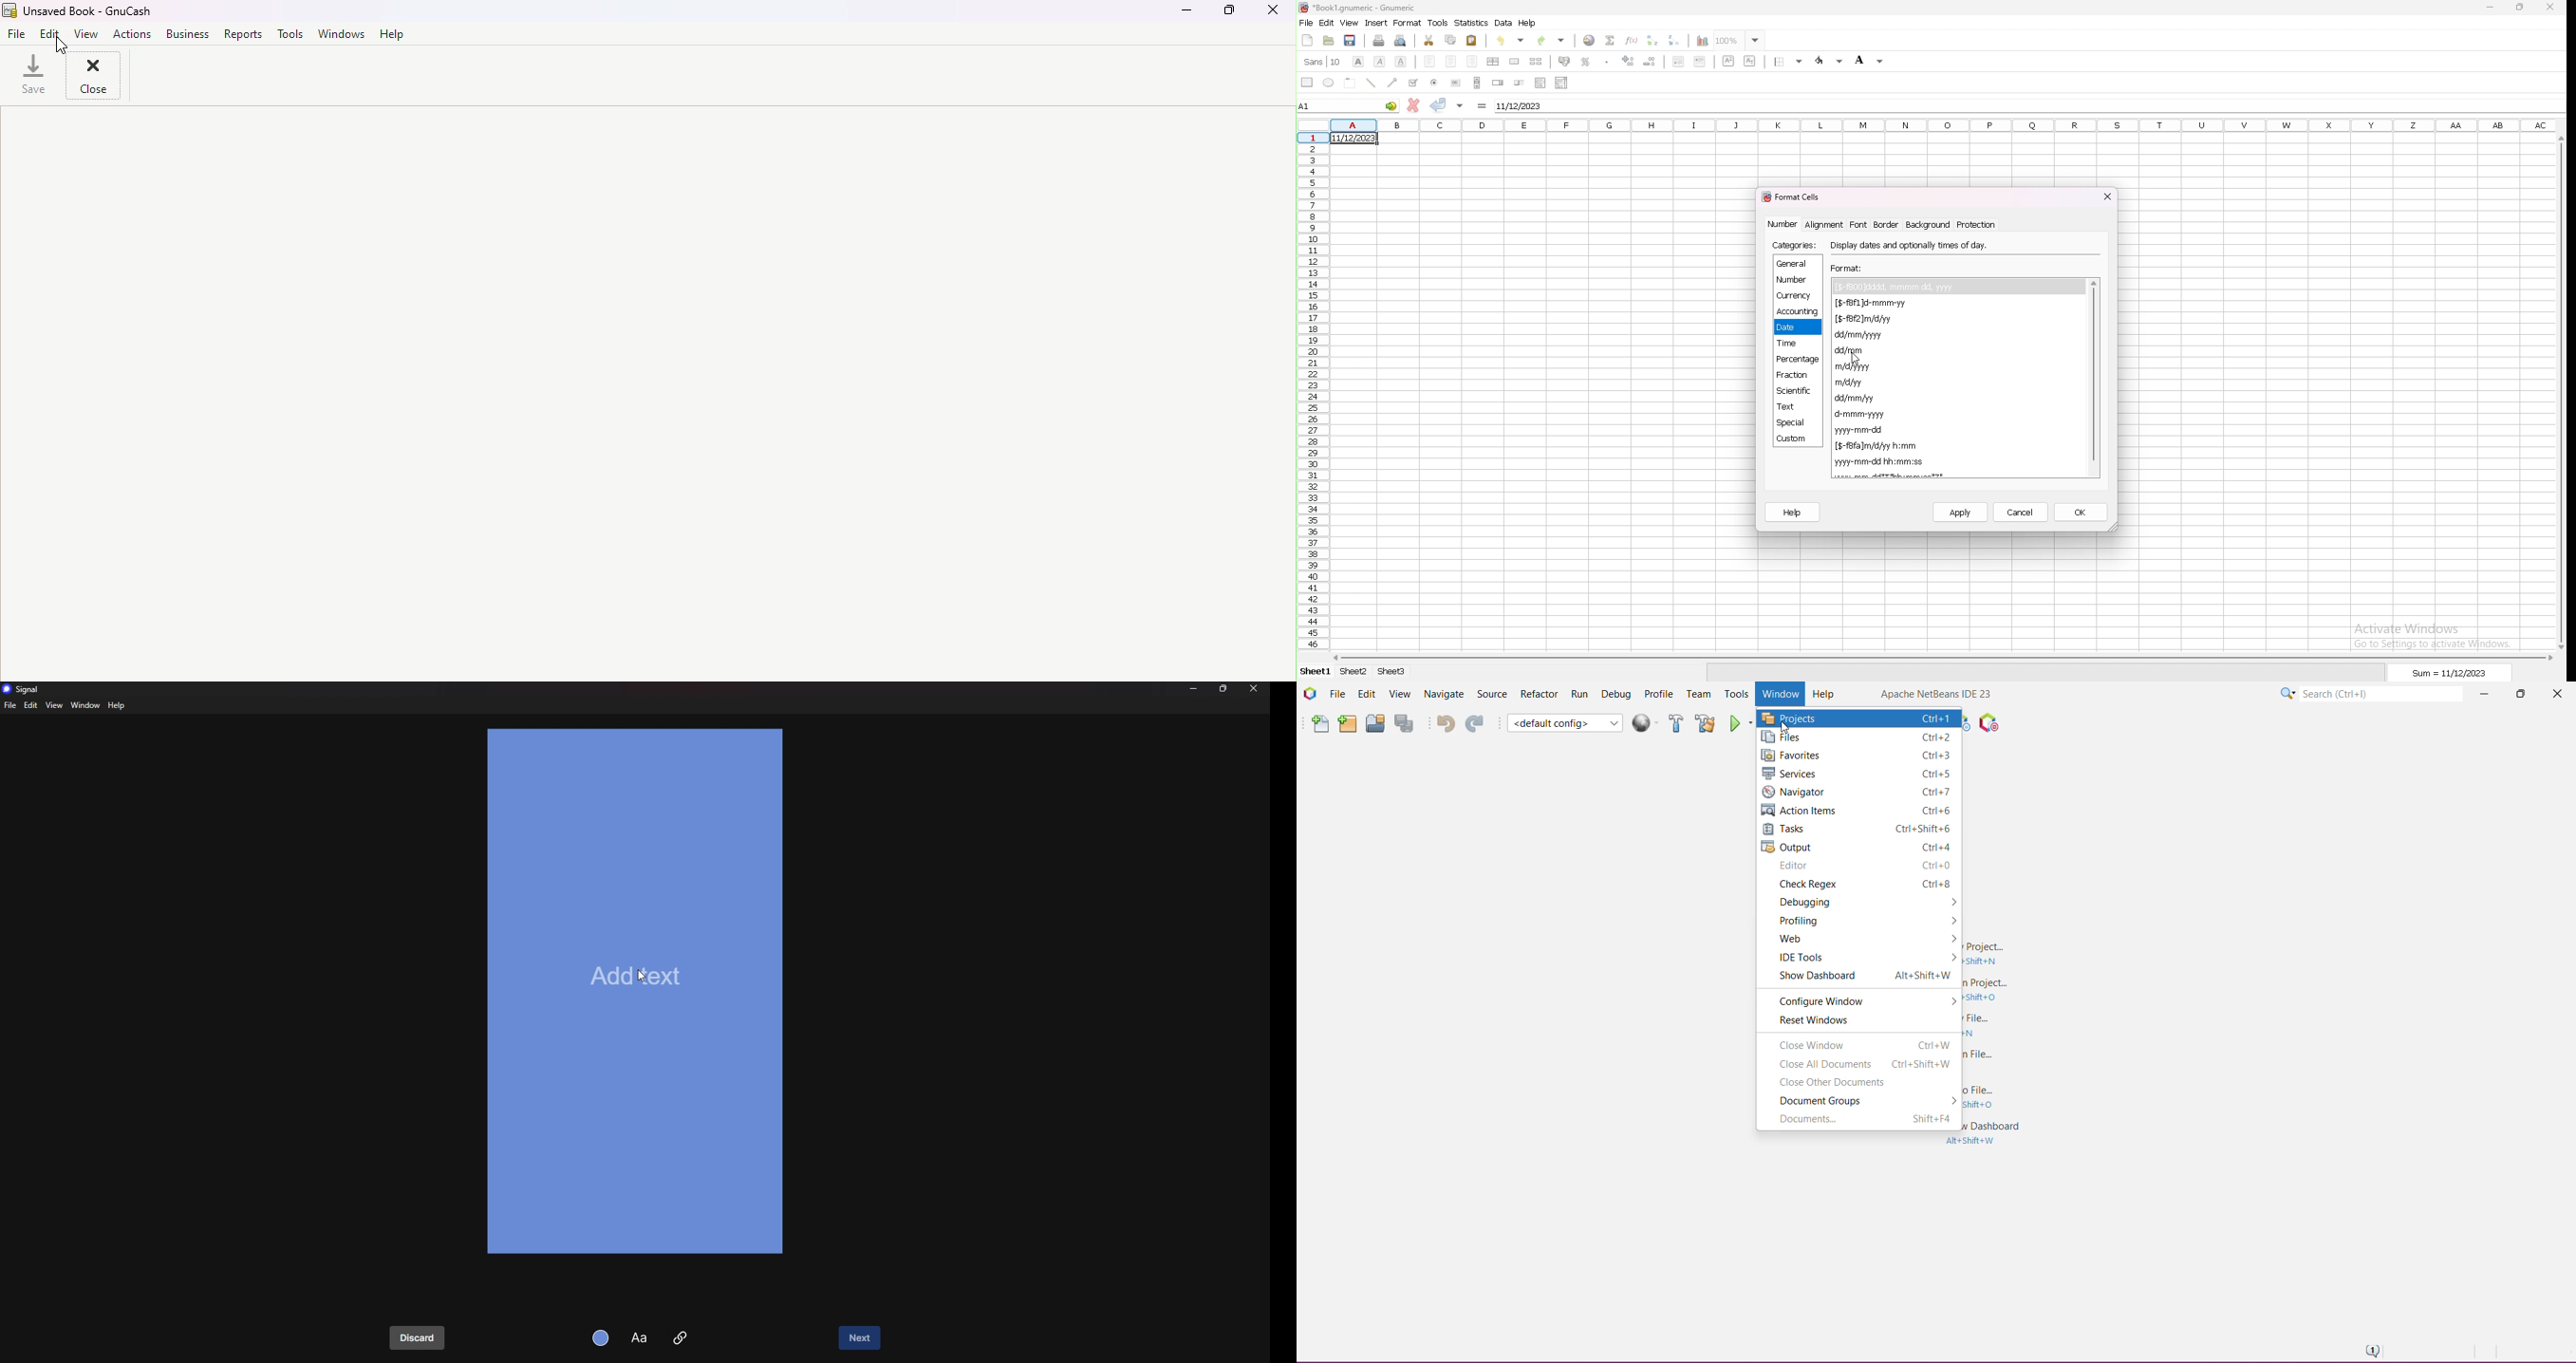  I want to click on Restore Down, so click(2519, 694).